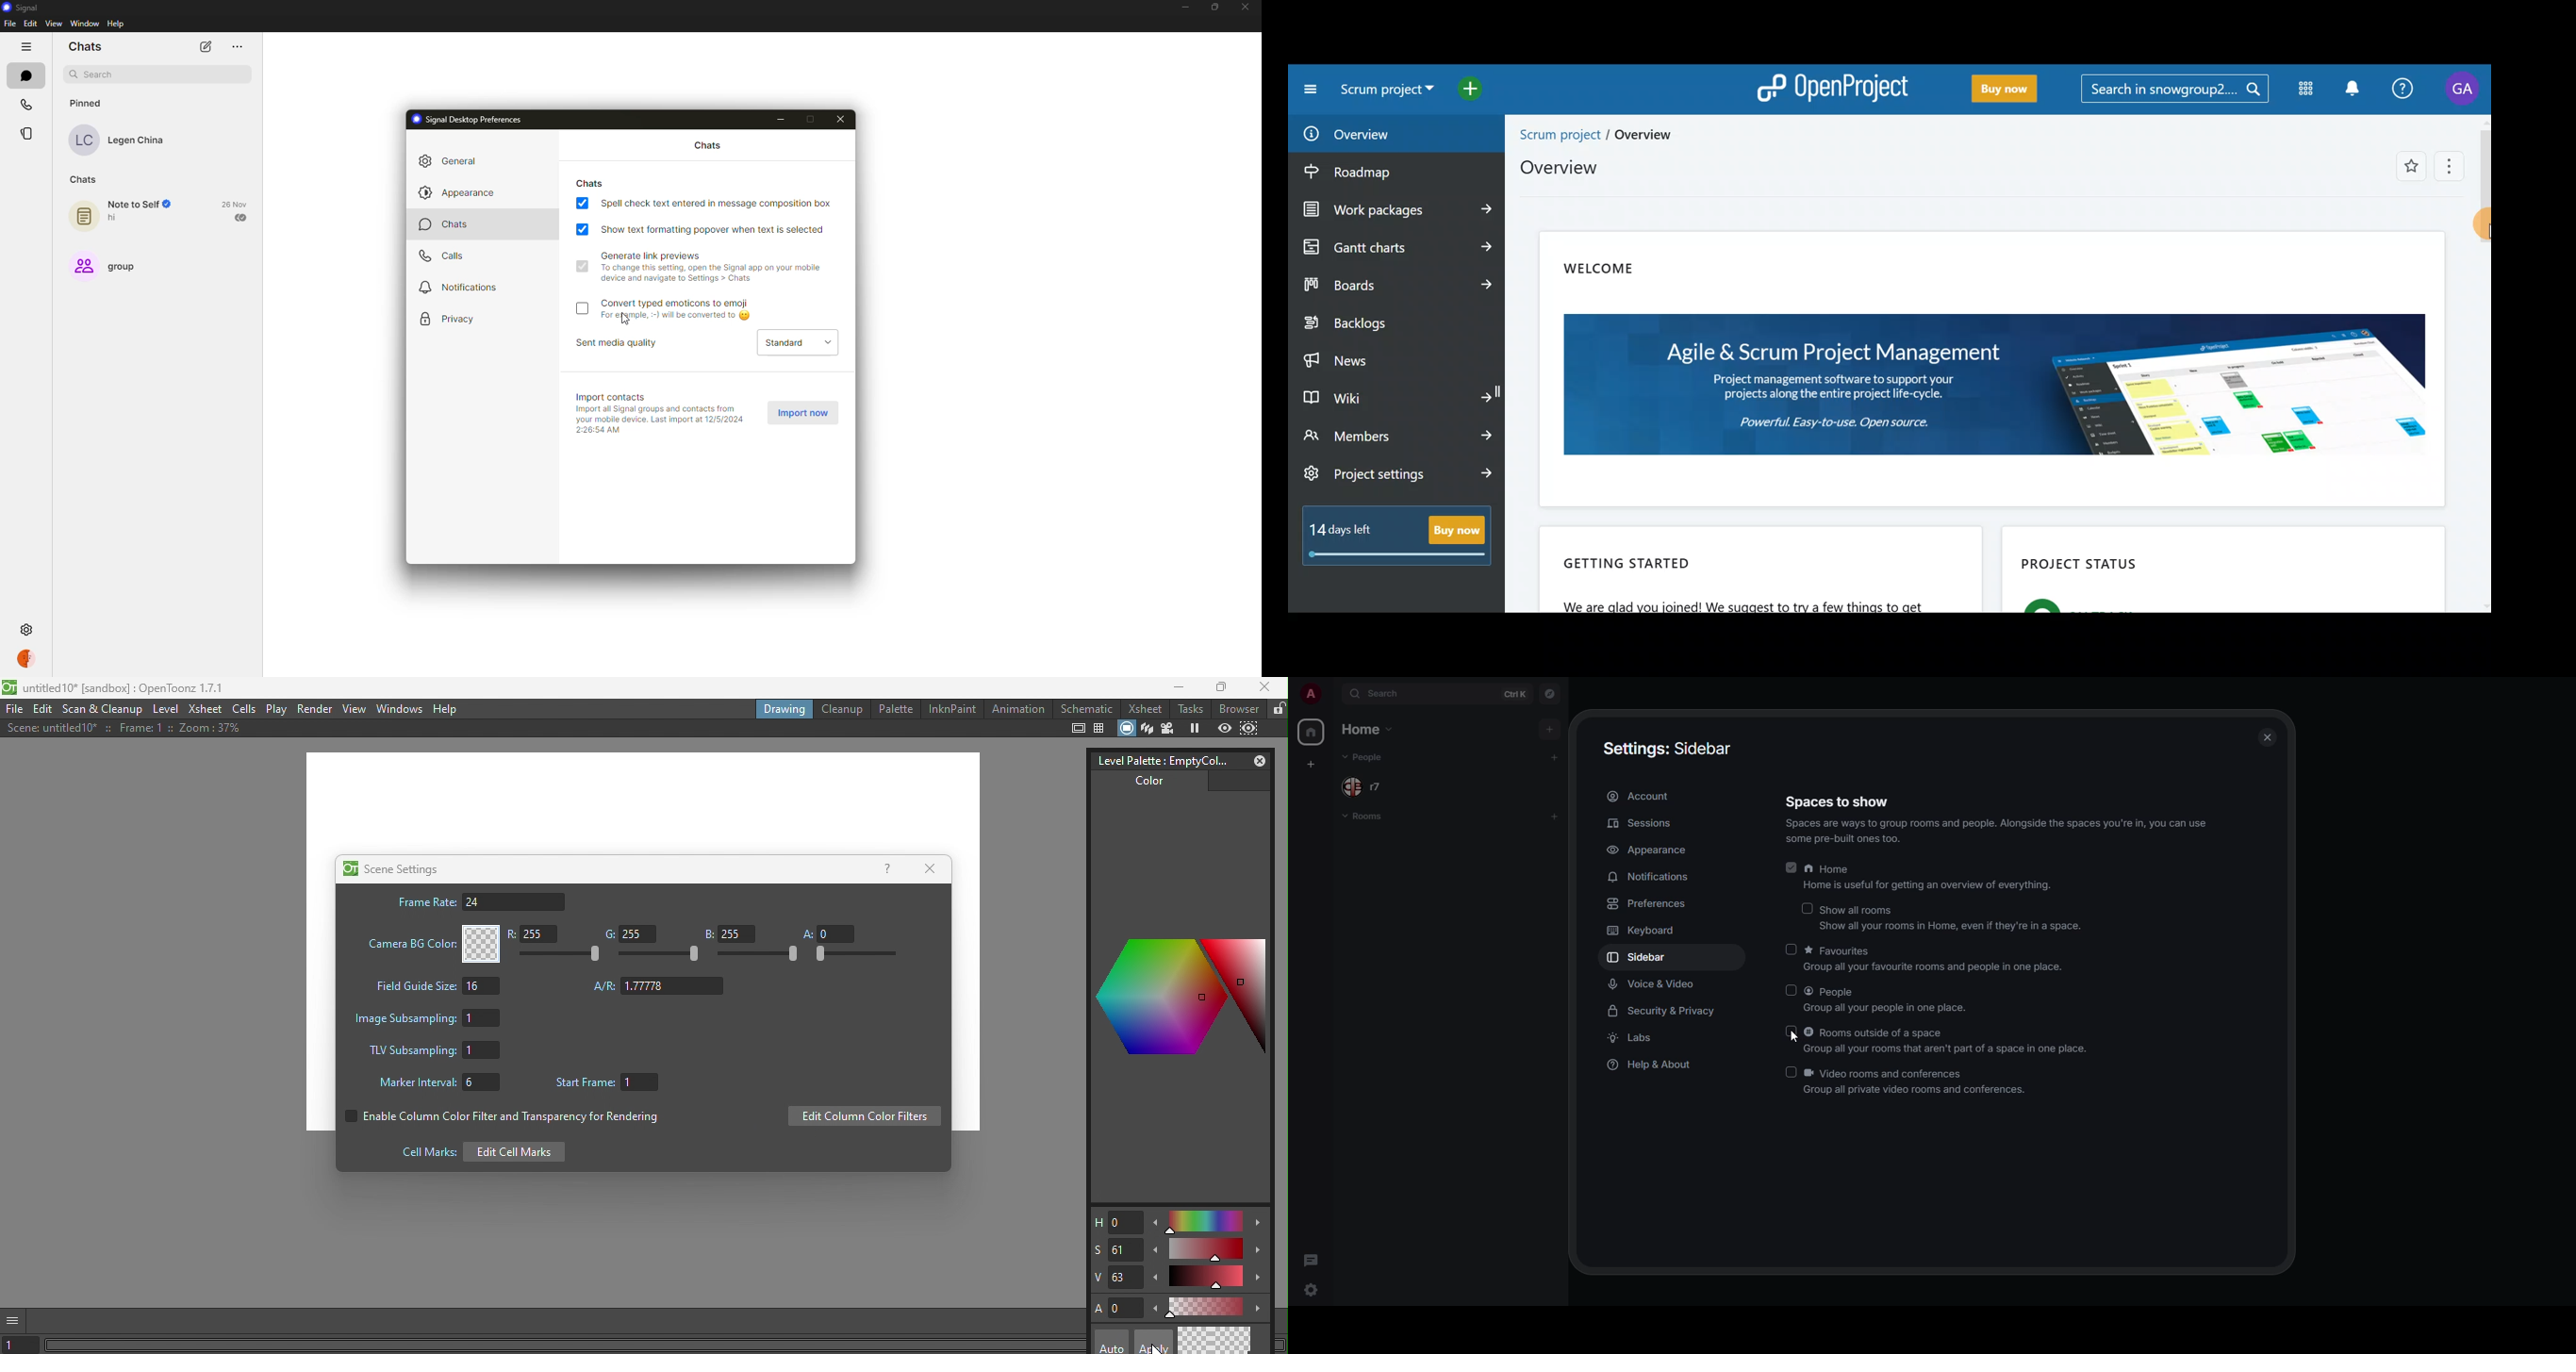 The width and height of the screenshot is (2576, 1372). I want to click on chats, so click(450, 224).